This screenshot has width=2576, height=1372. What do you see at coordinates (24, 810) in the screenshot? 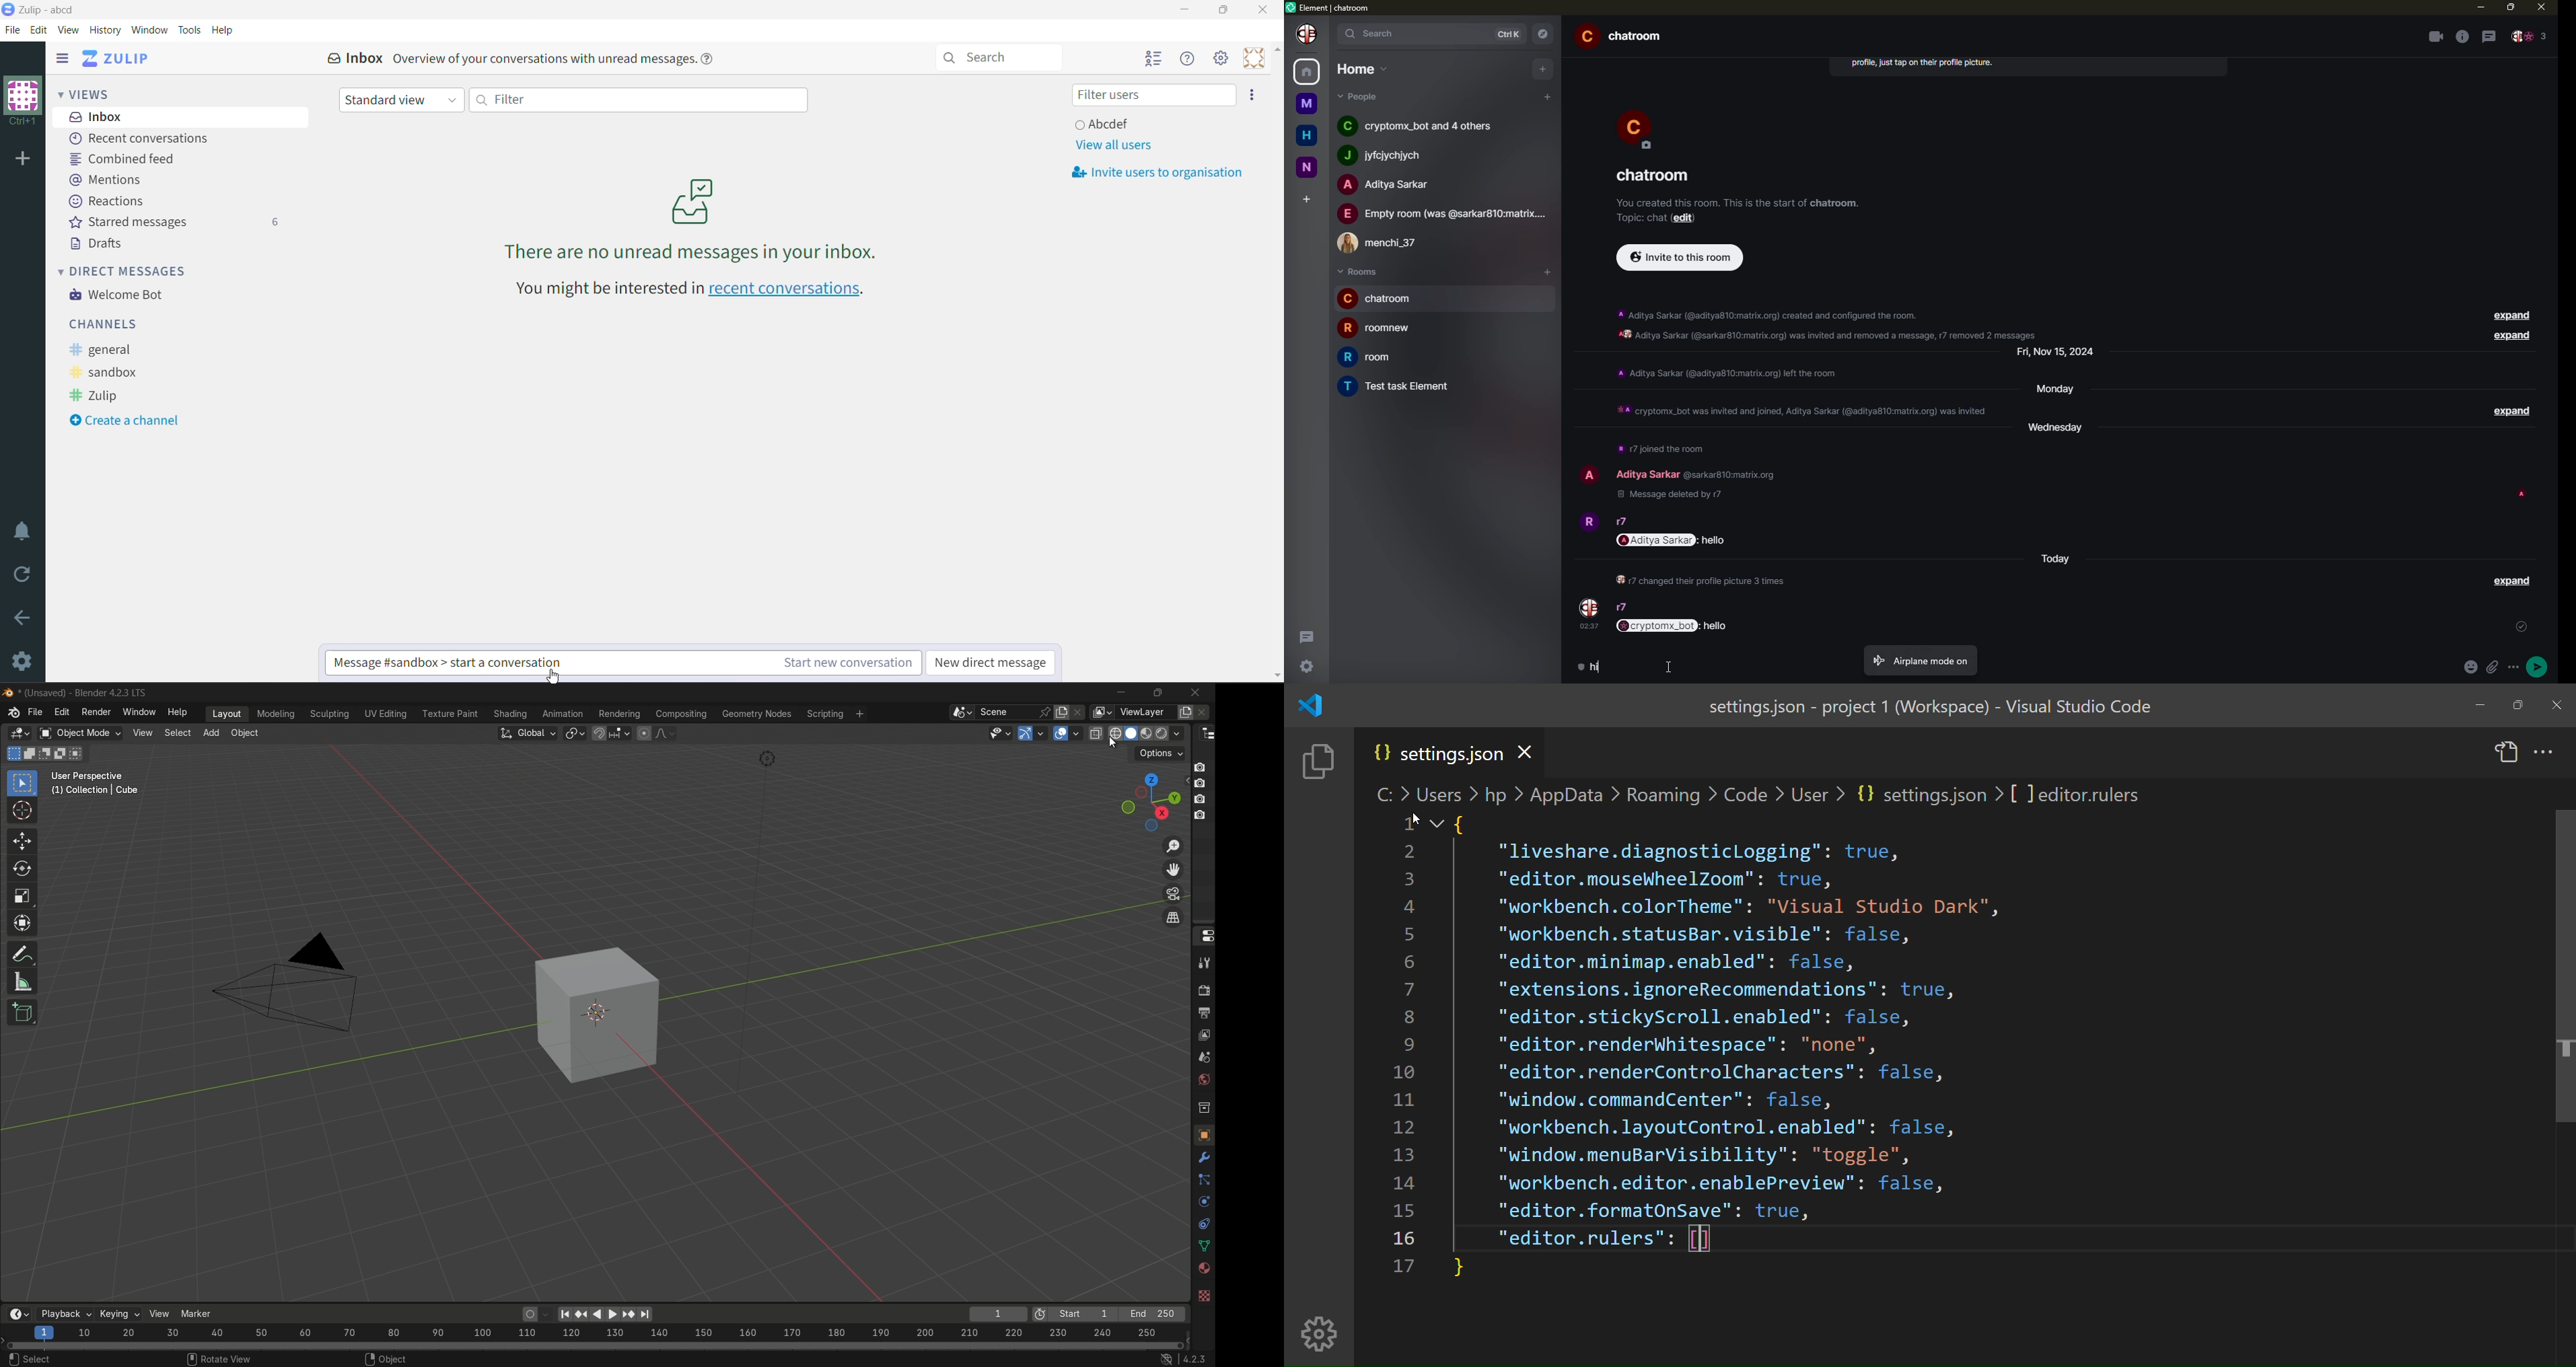
I see `cursor` at bounding box center [24, 810].